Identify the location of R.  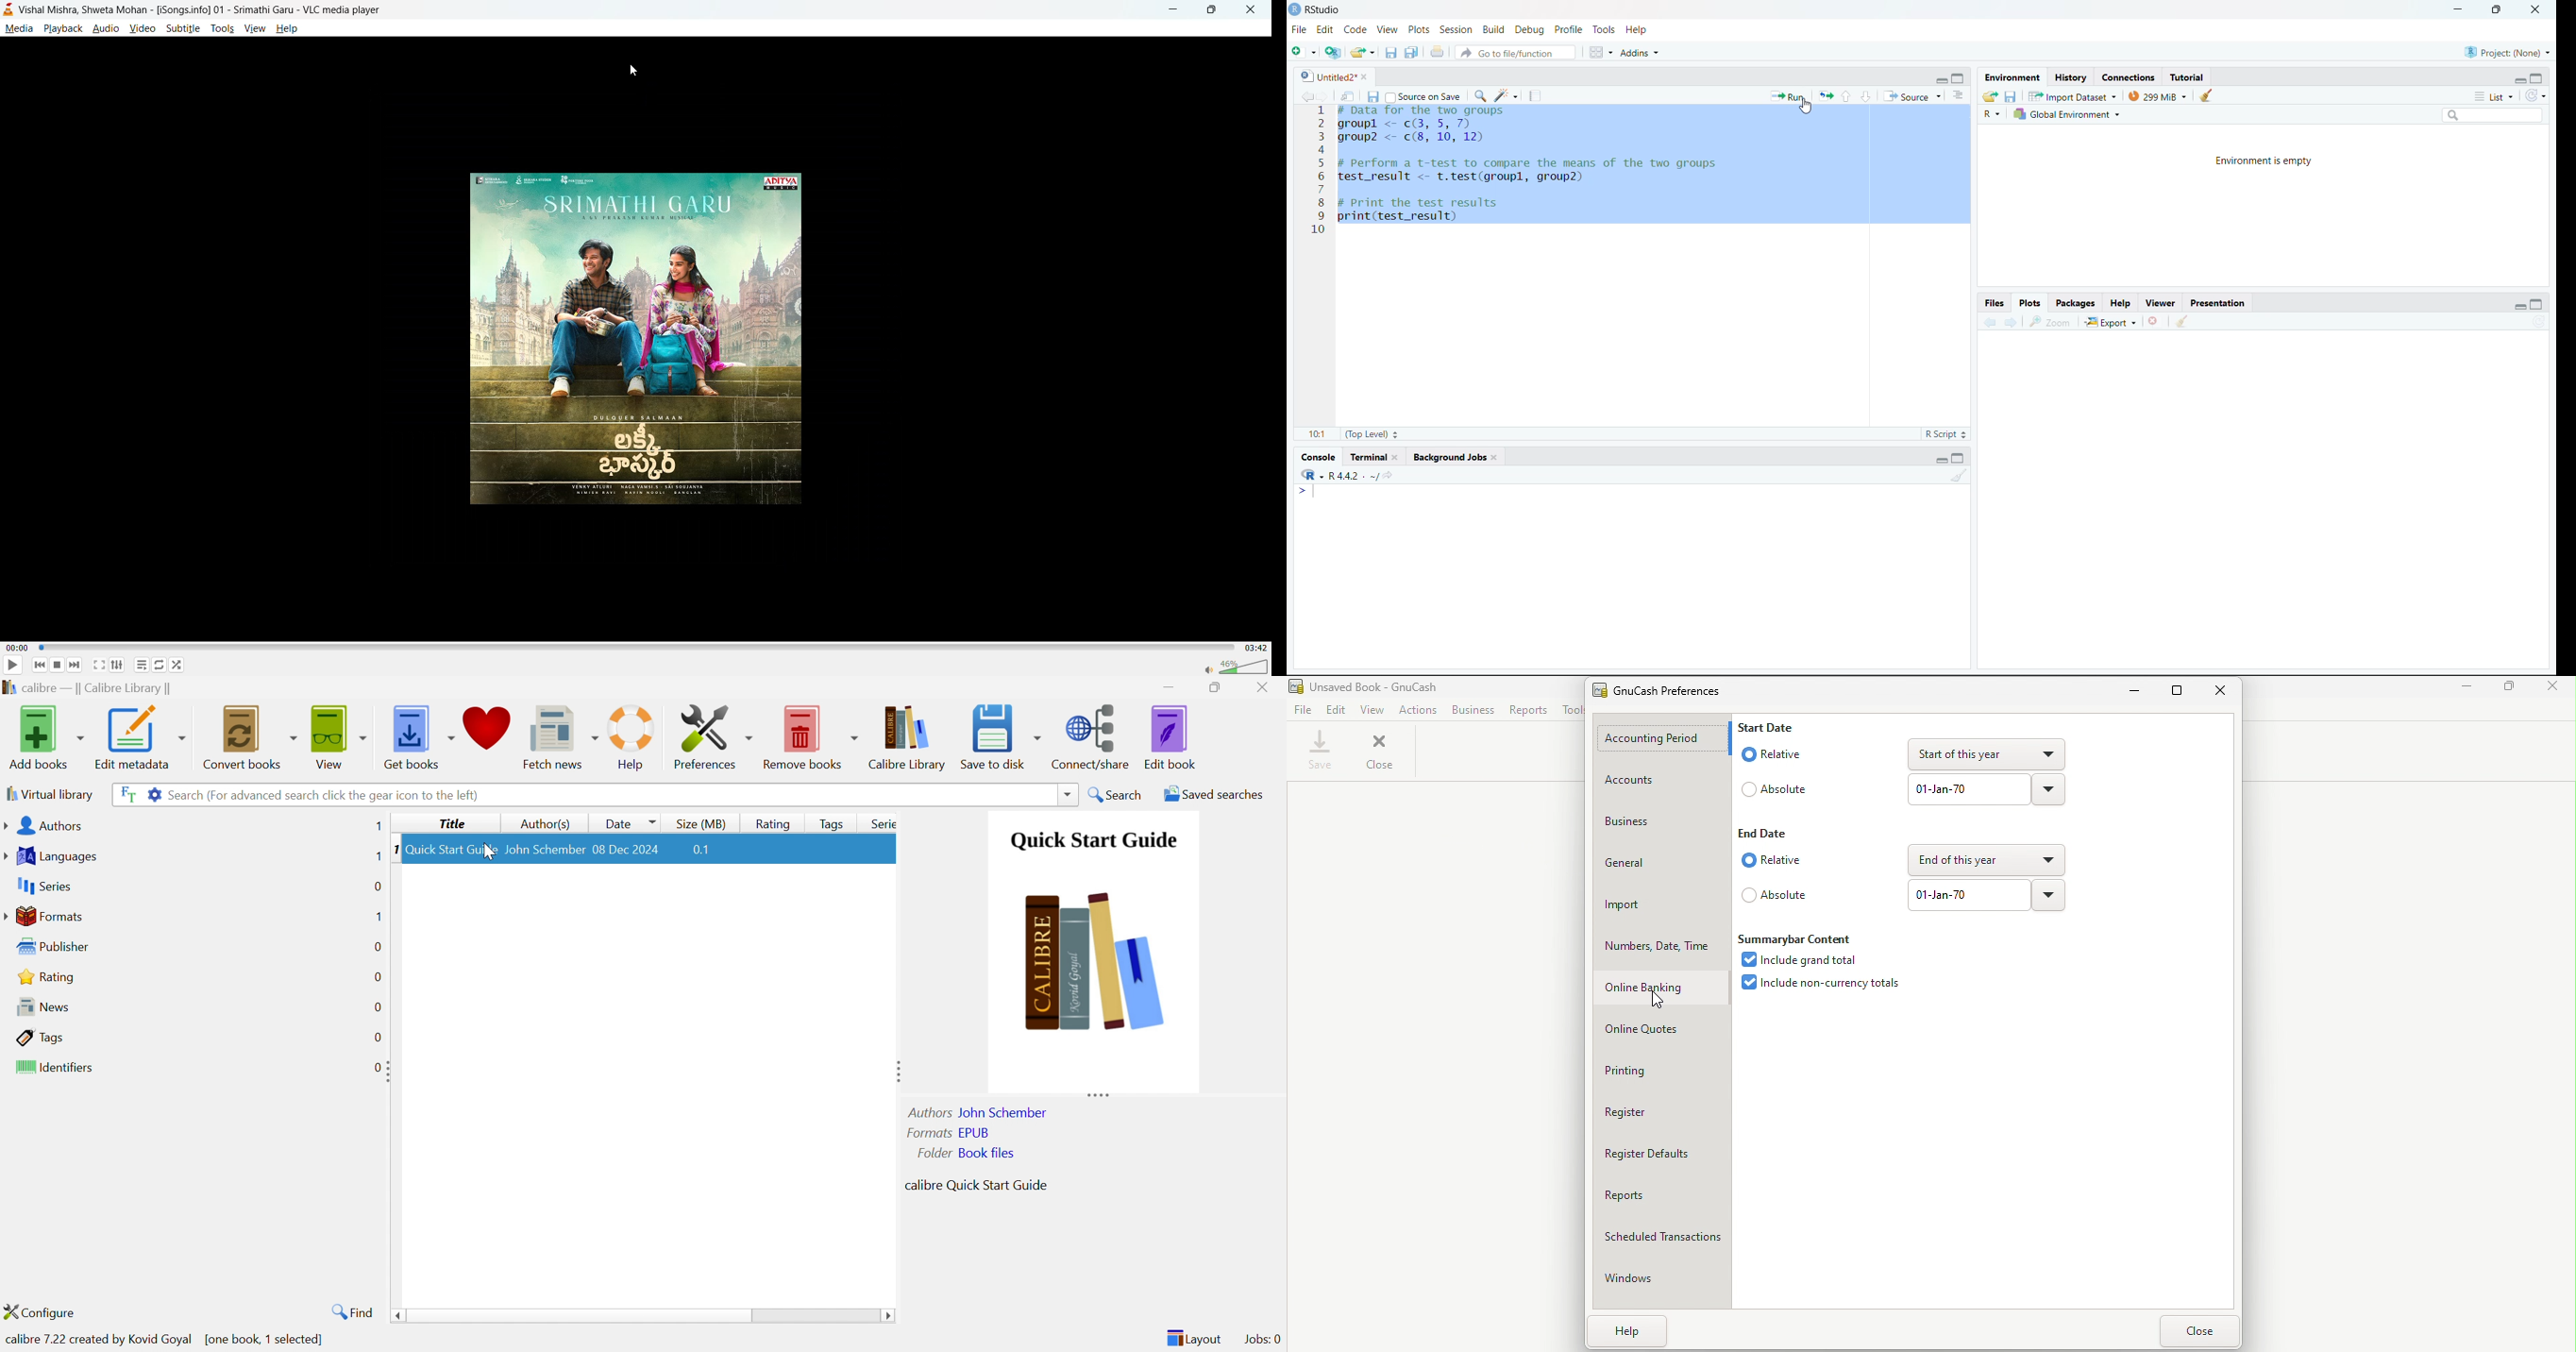
(1991, 114).